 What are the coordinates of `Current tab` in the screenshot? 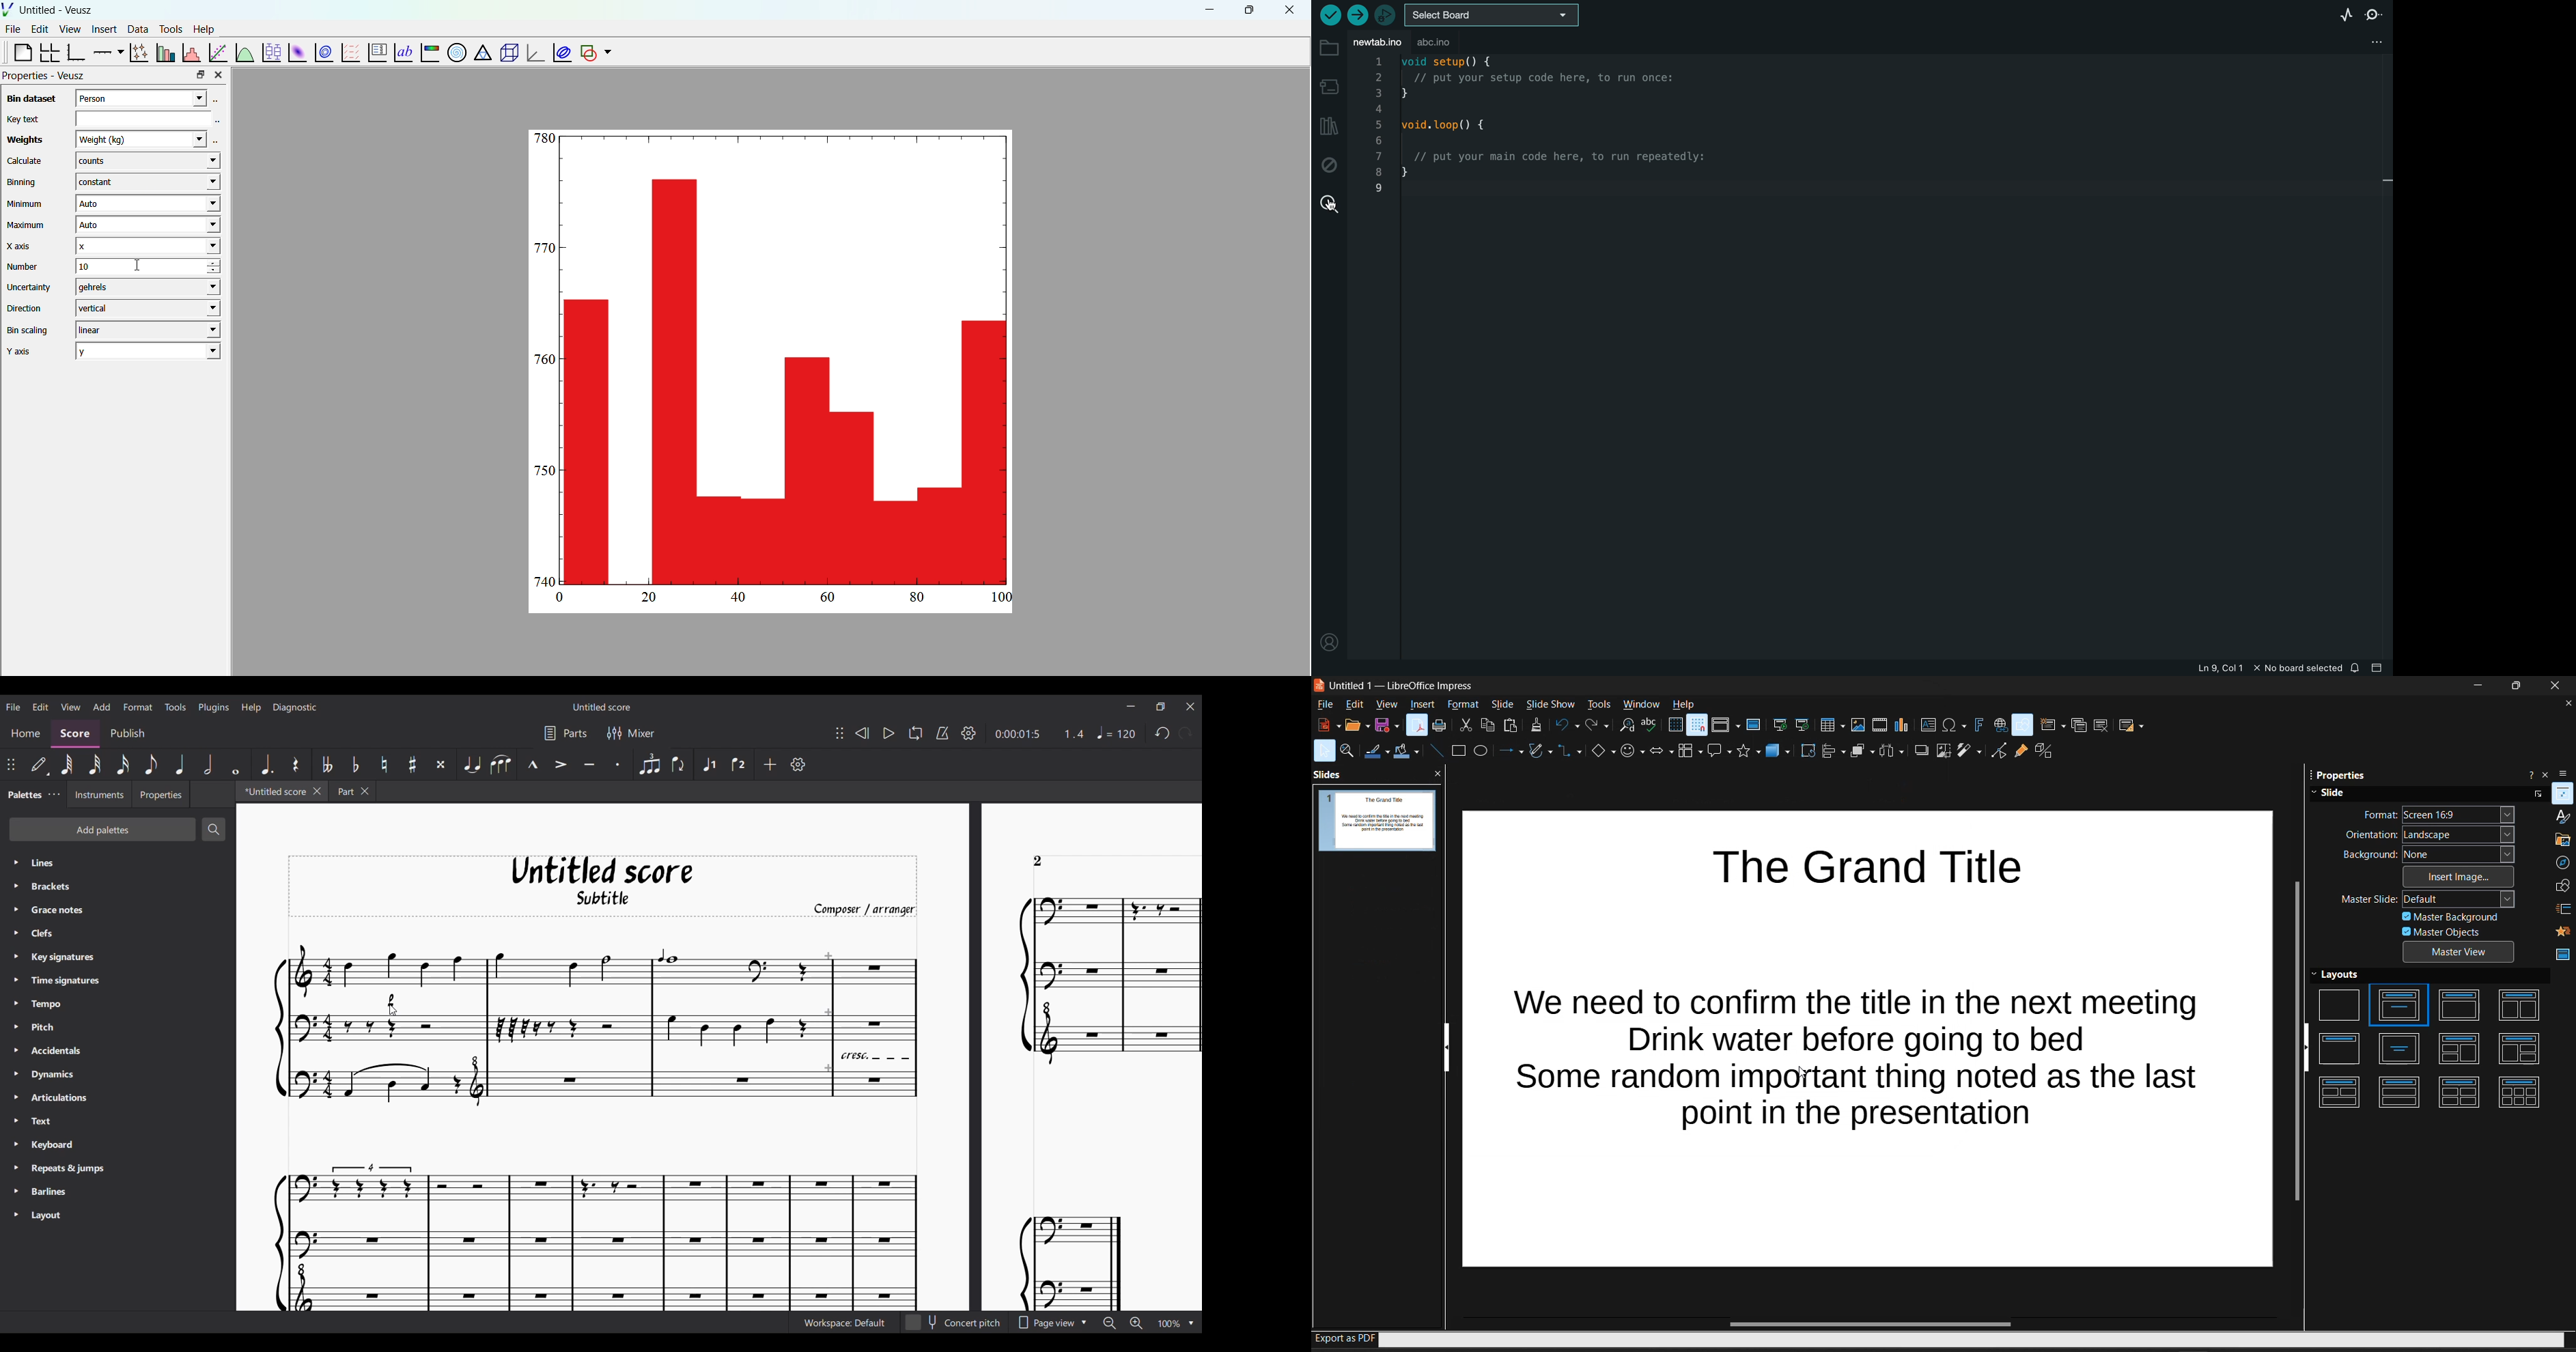 It's located at (273, 791).